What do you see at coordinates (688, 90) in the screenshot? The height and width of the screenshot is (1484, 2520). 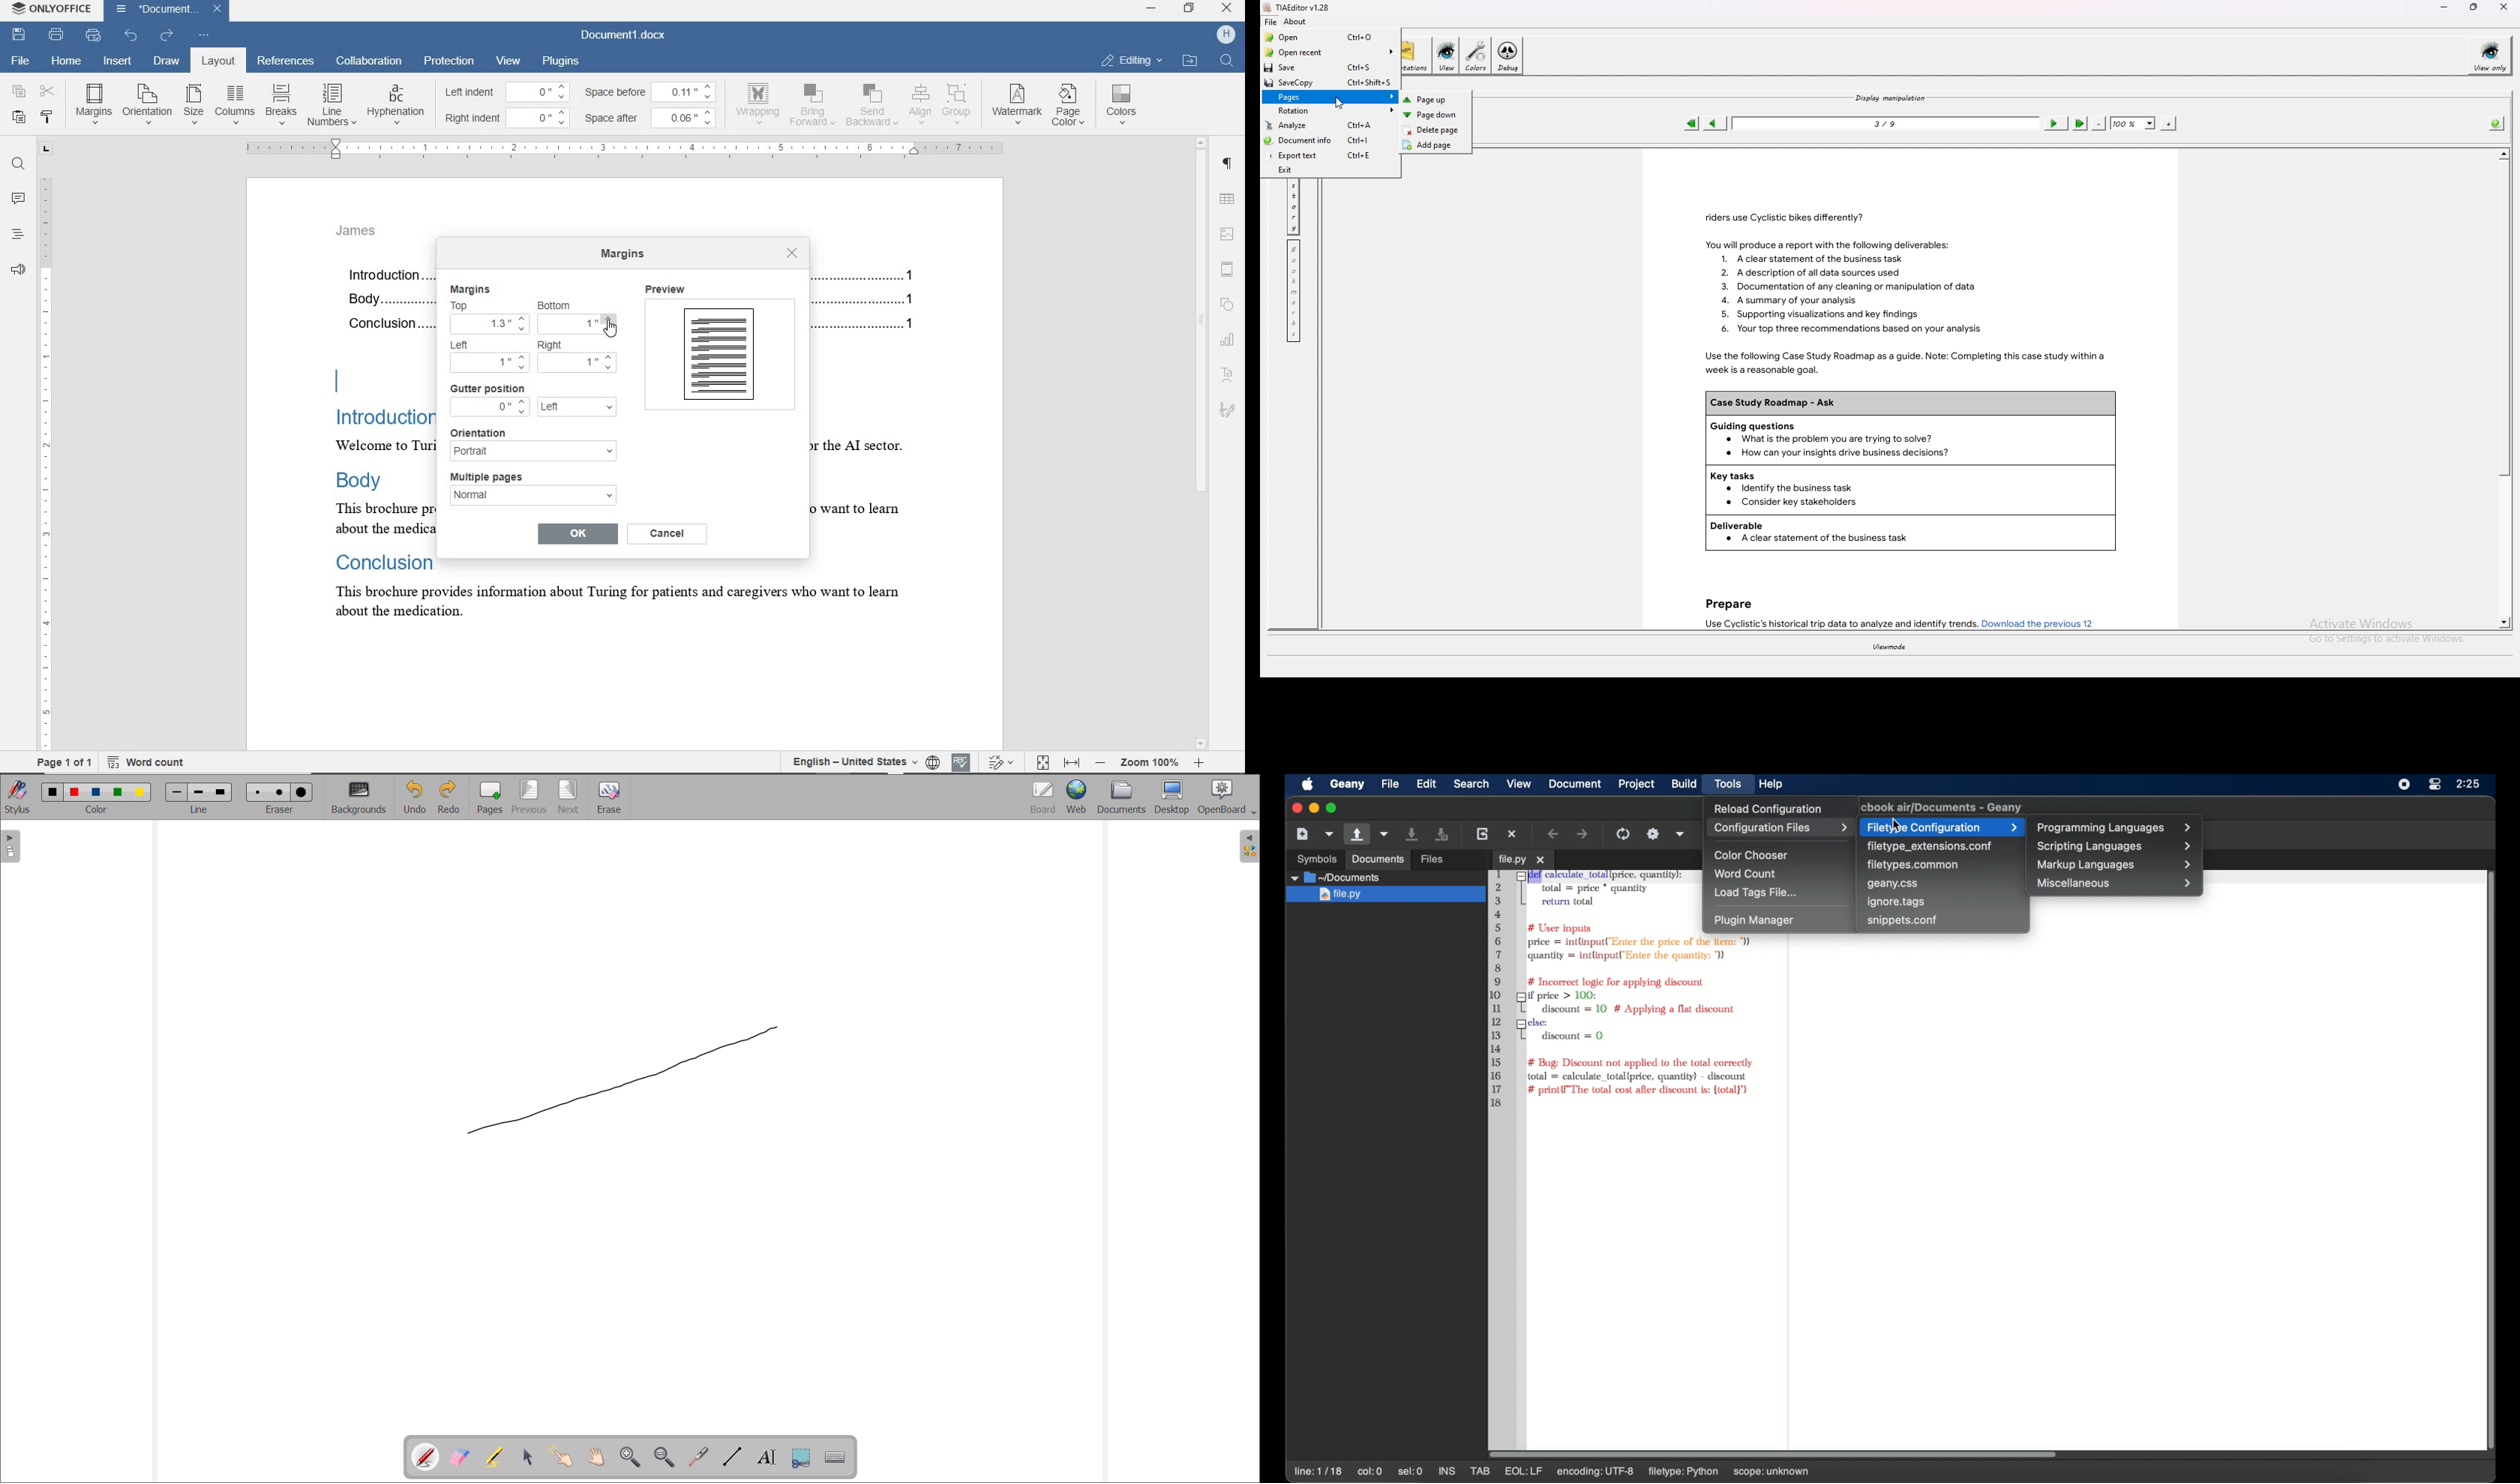 I see `0.11` at bounding box center [688, 90].